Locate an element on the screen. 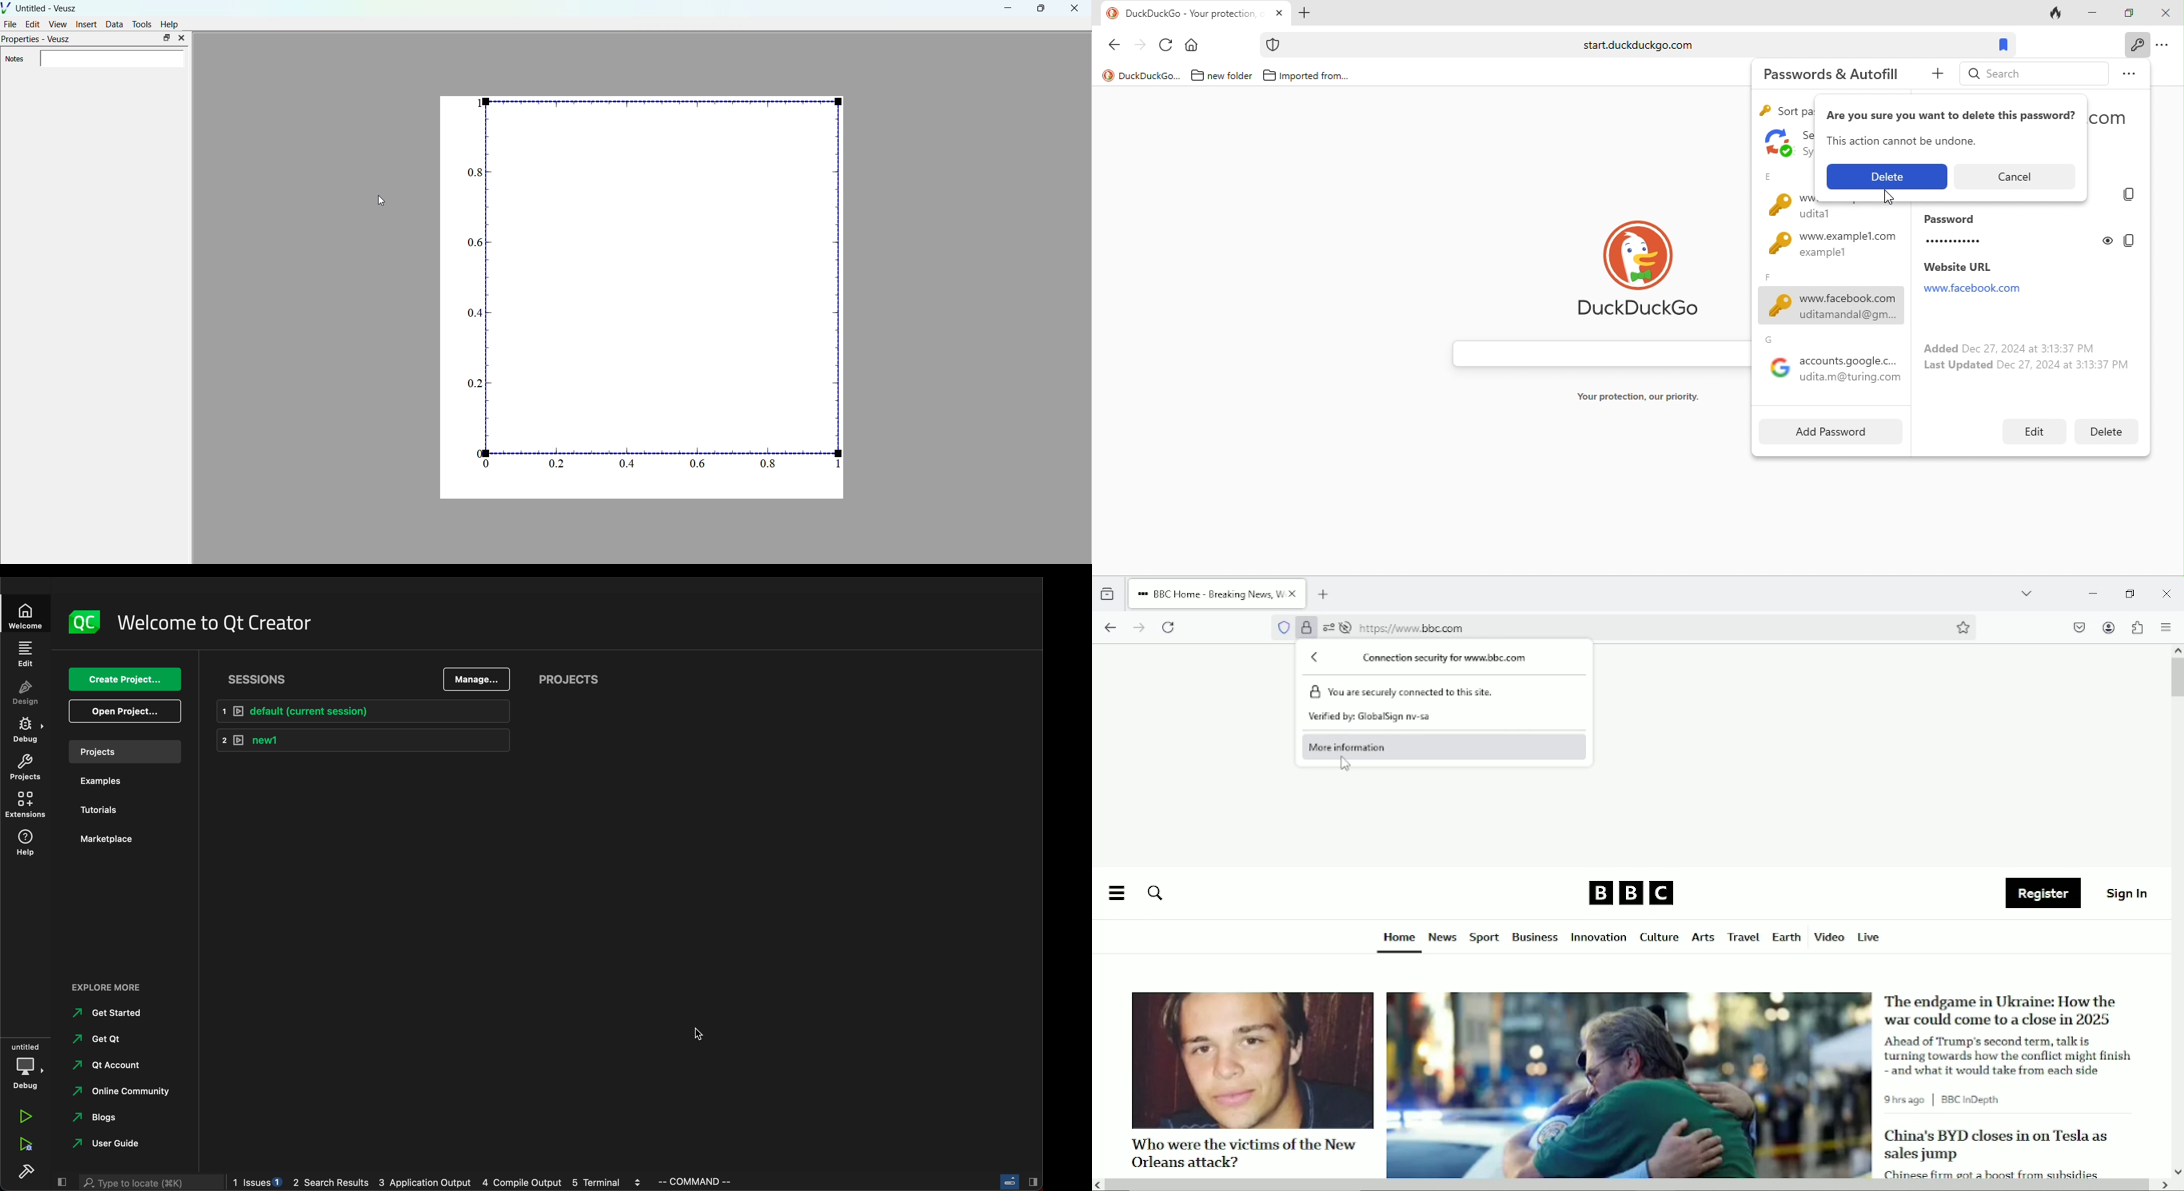  Travel is located at coordinates (1741, 937).